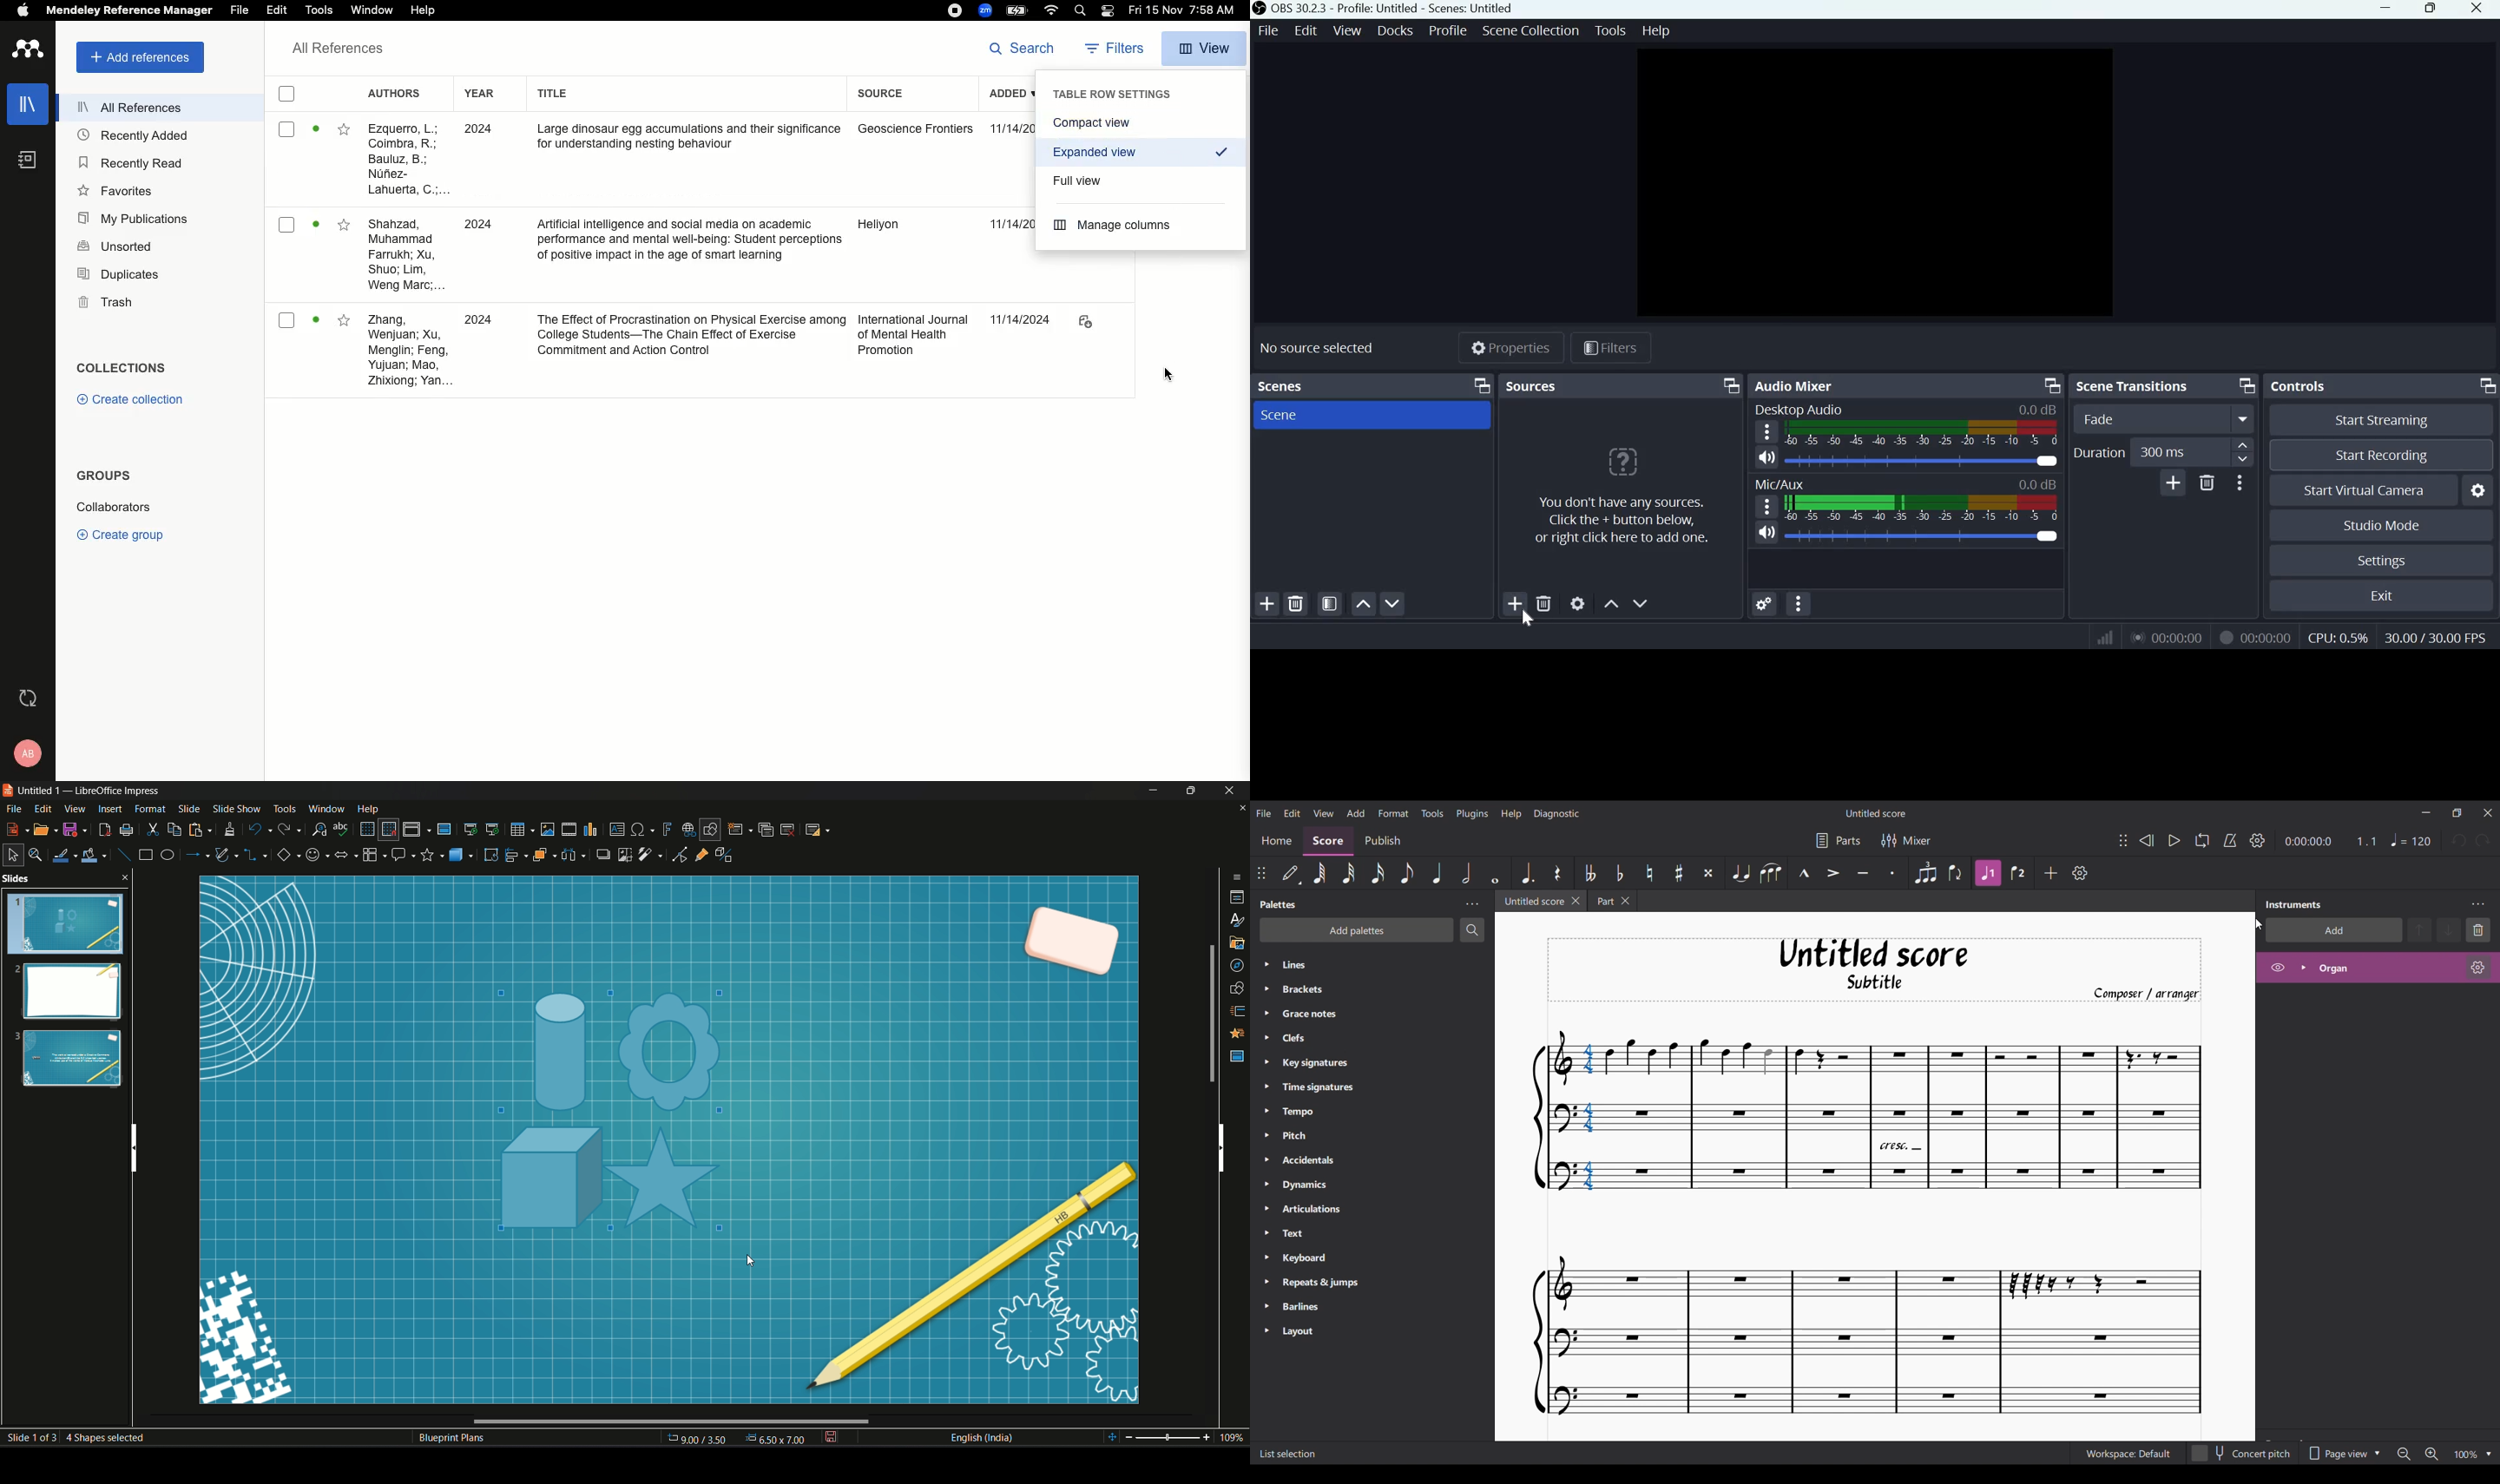 The height and width of the screenshot is (1484, 2520). I want to click on slide, so click(189, 808).